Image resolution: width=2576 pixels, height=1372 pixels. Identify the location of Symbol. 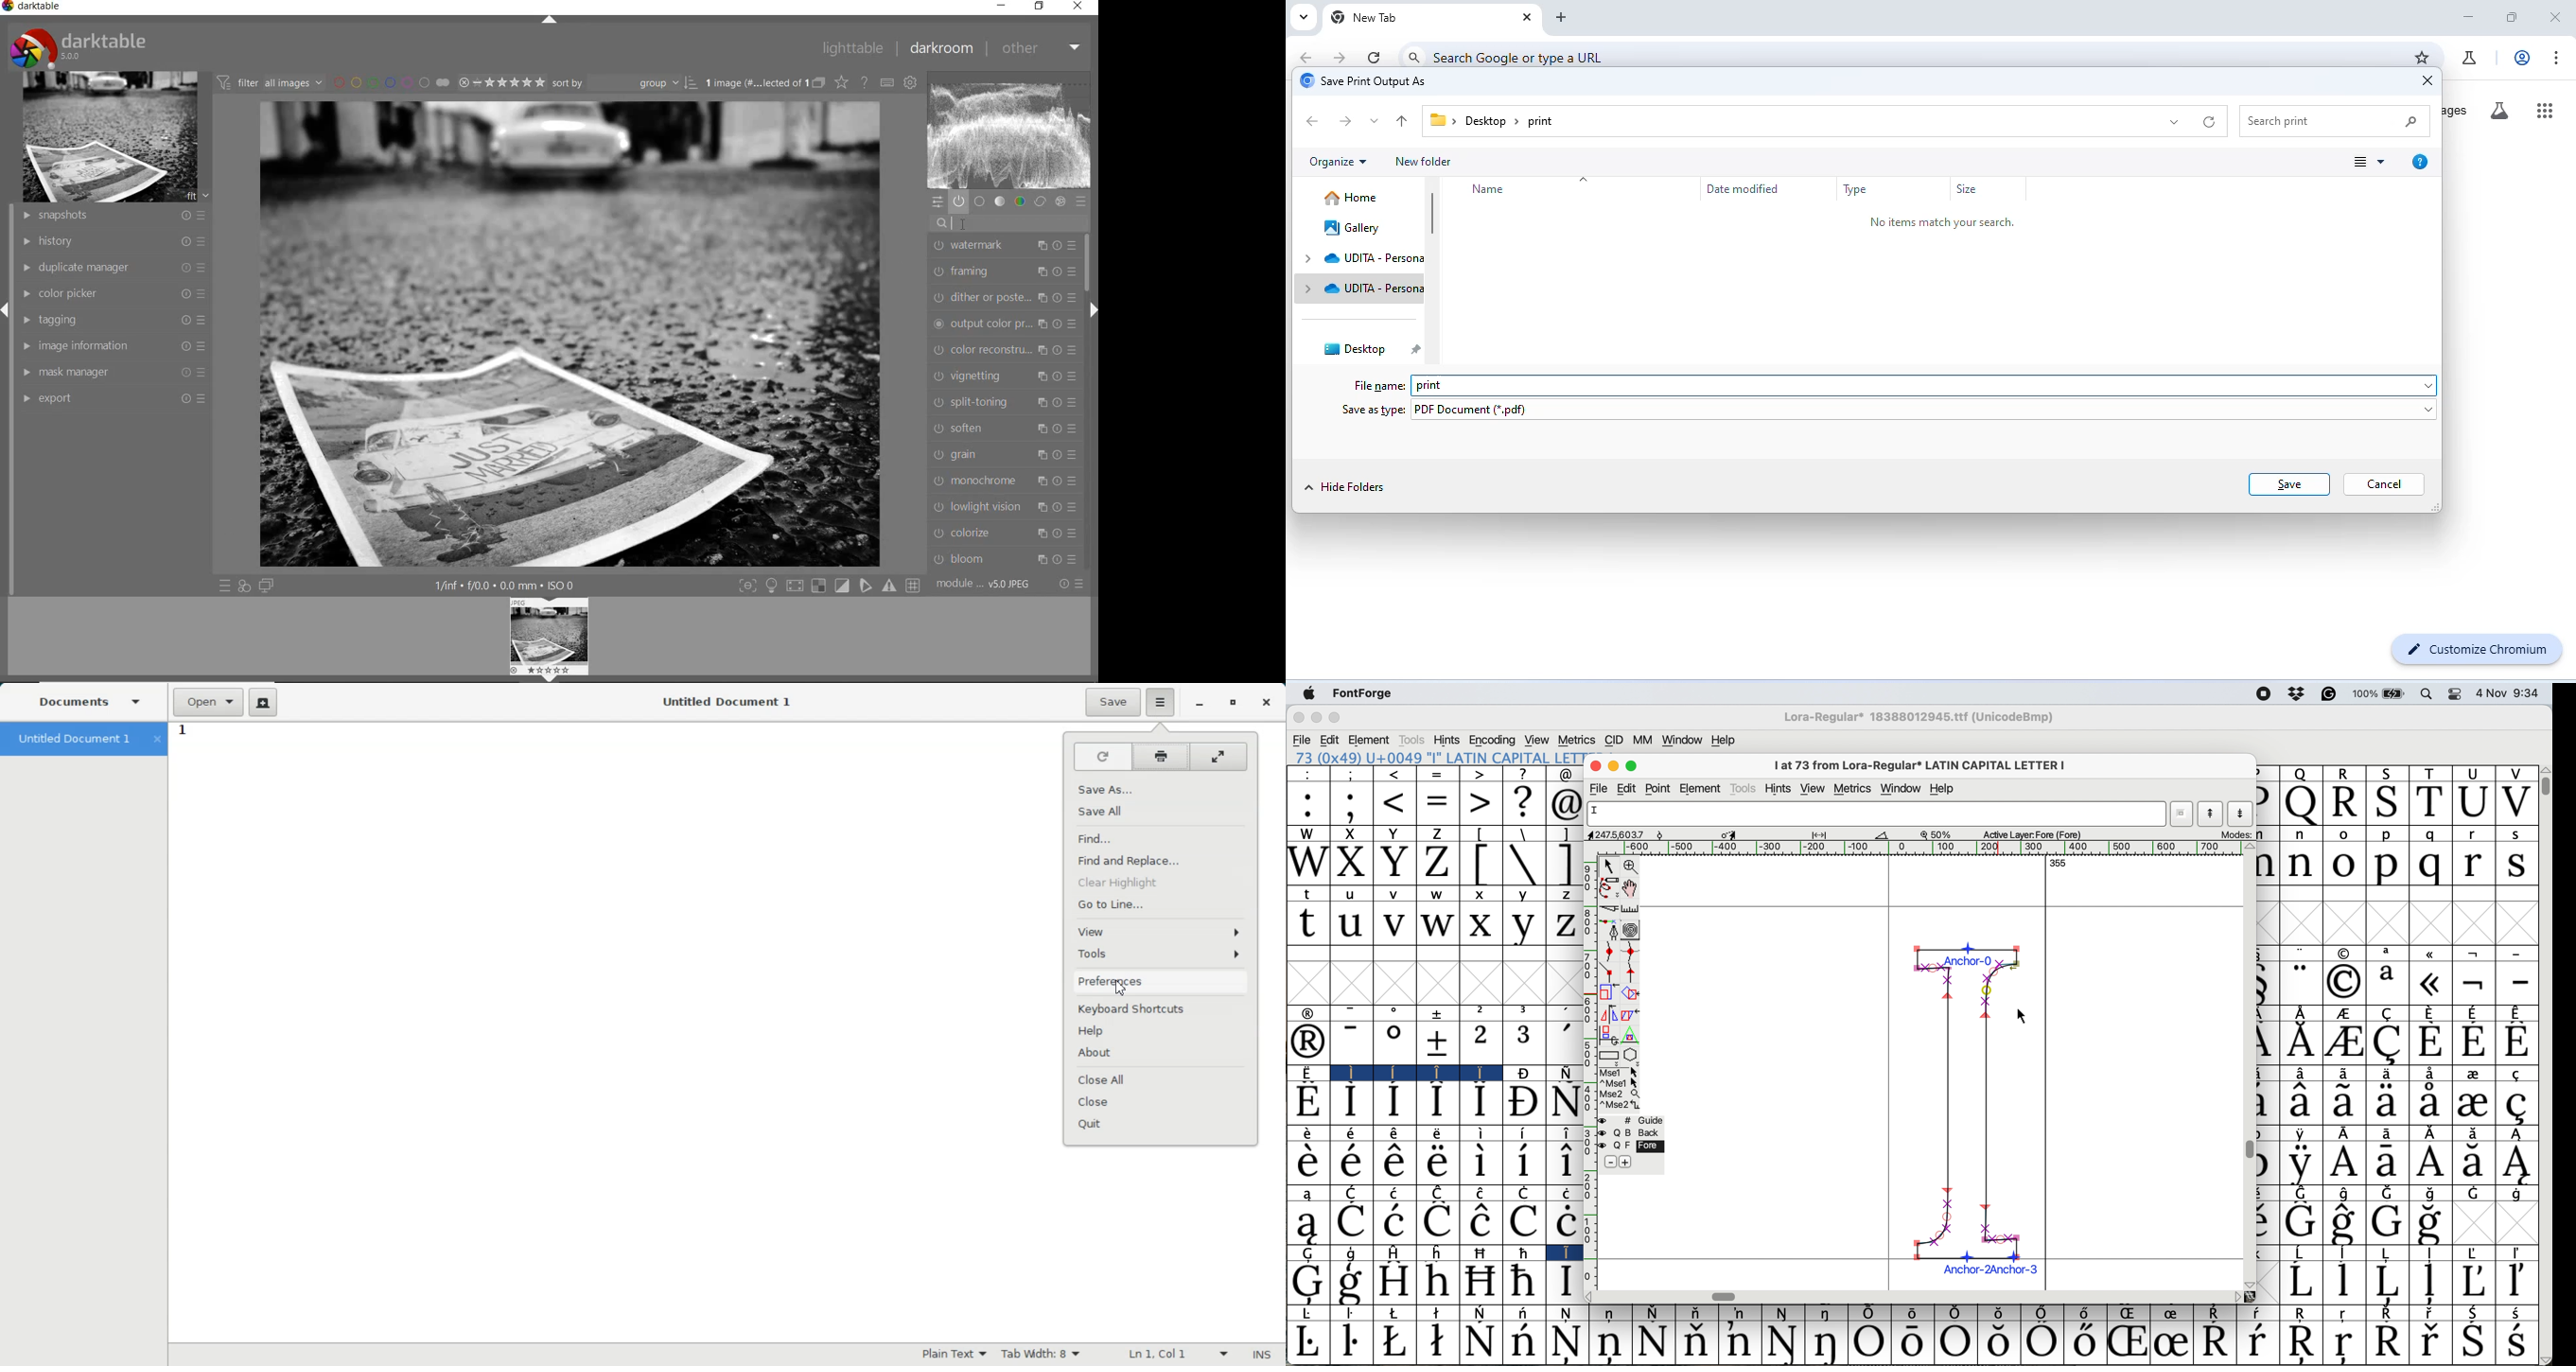
(2520, 1253).